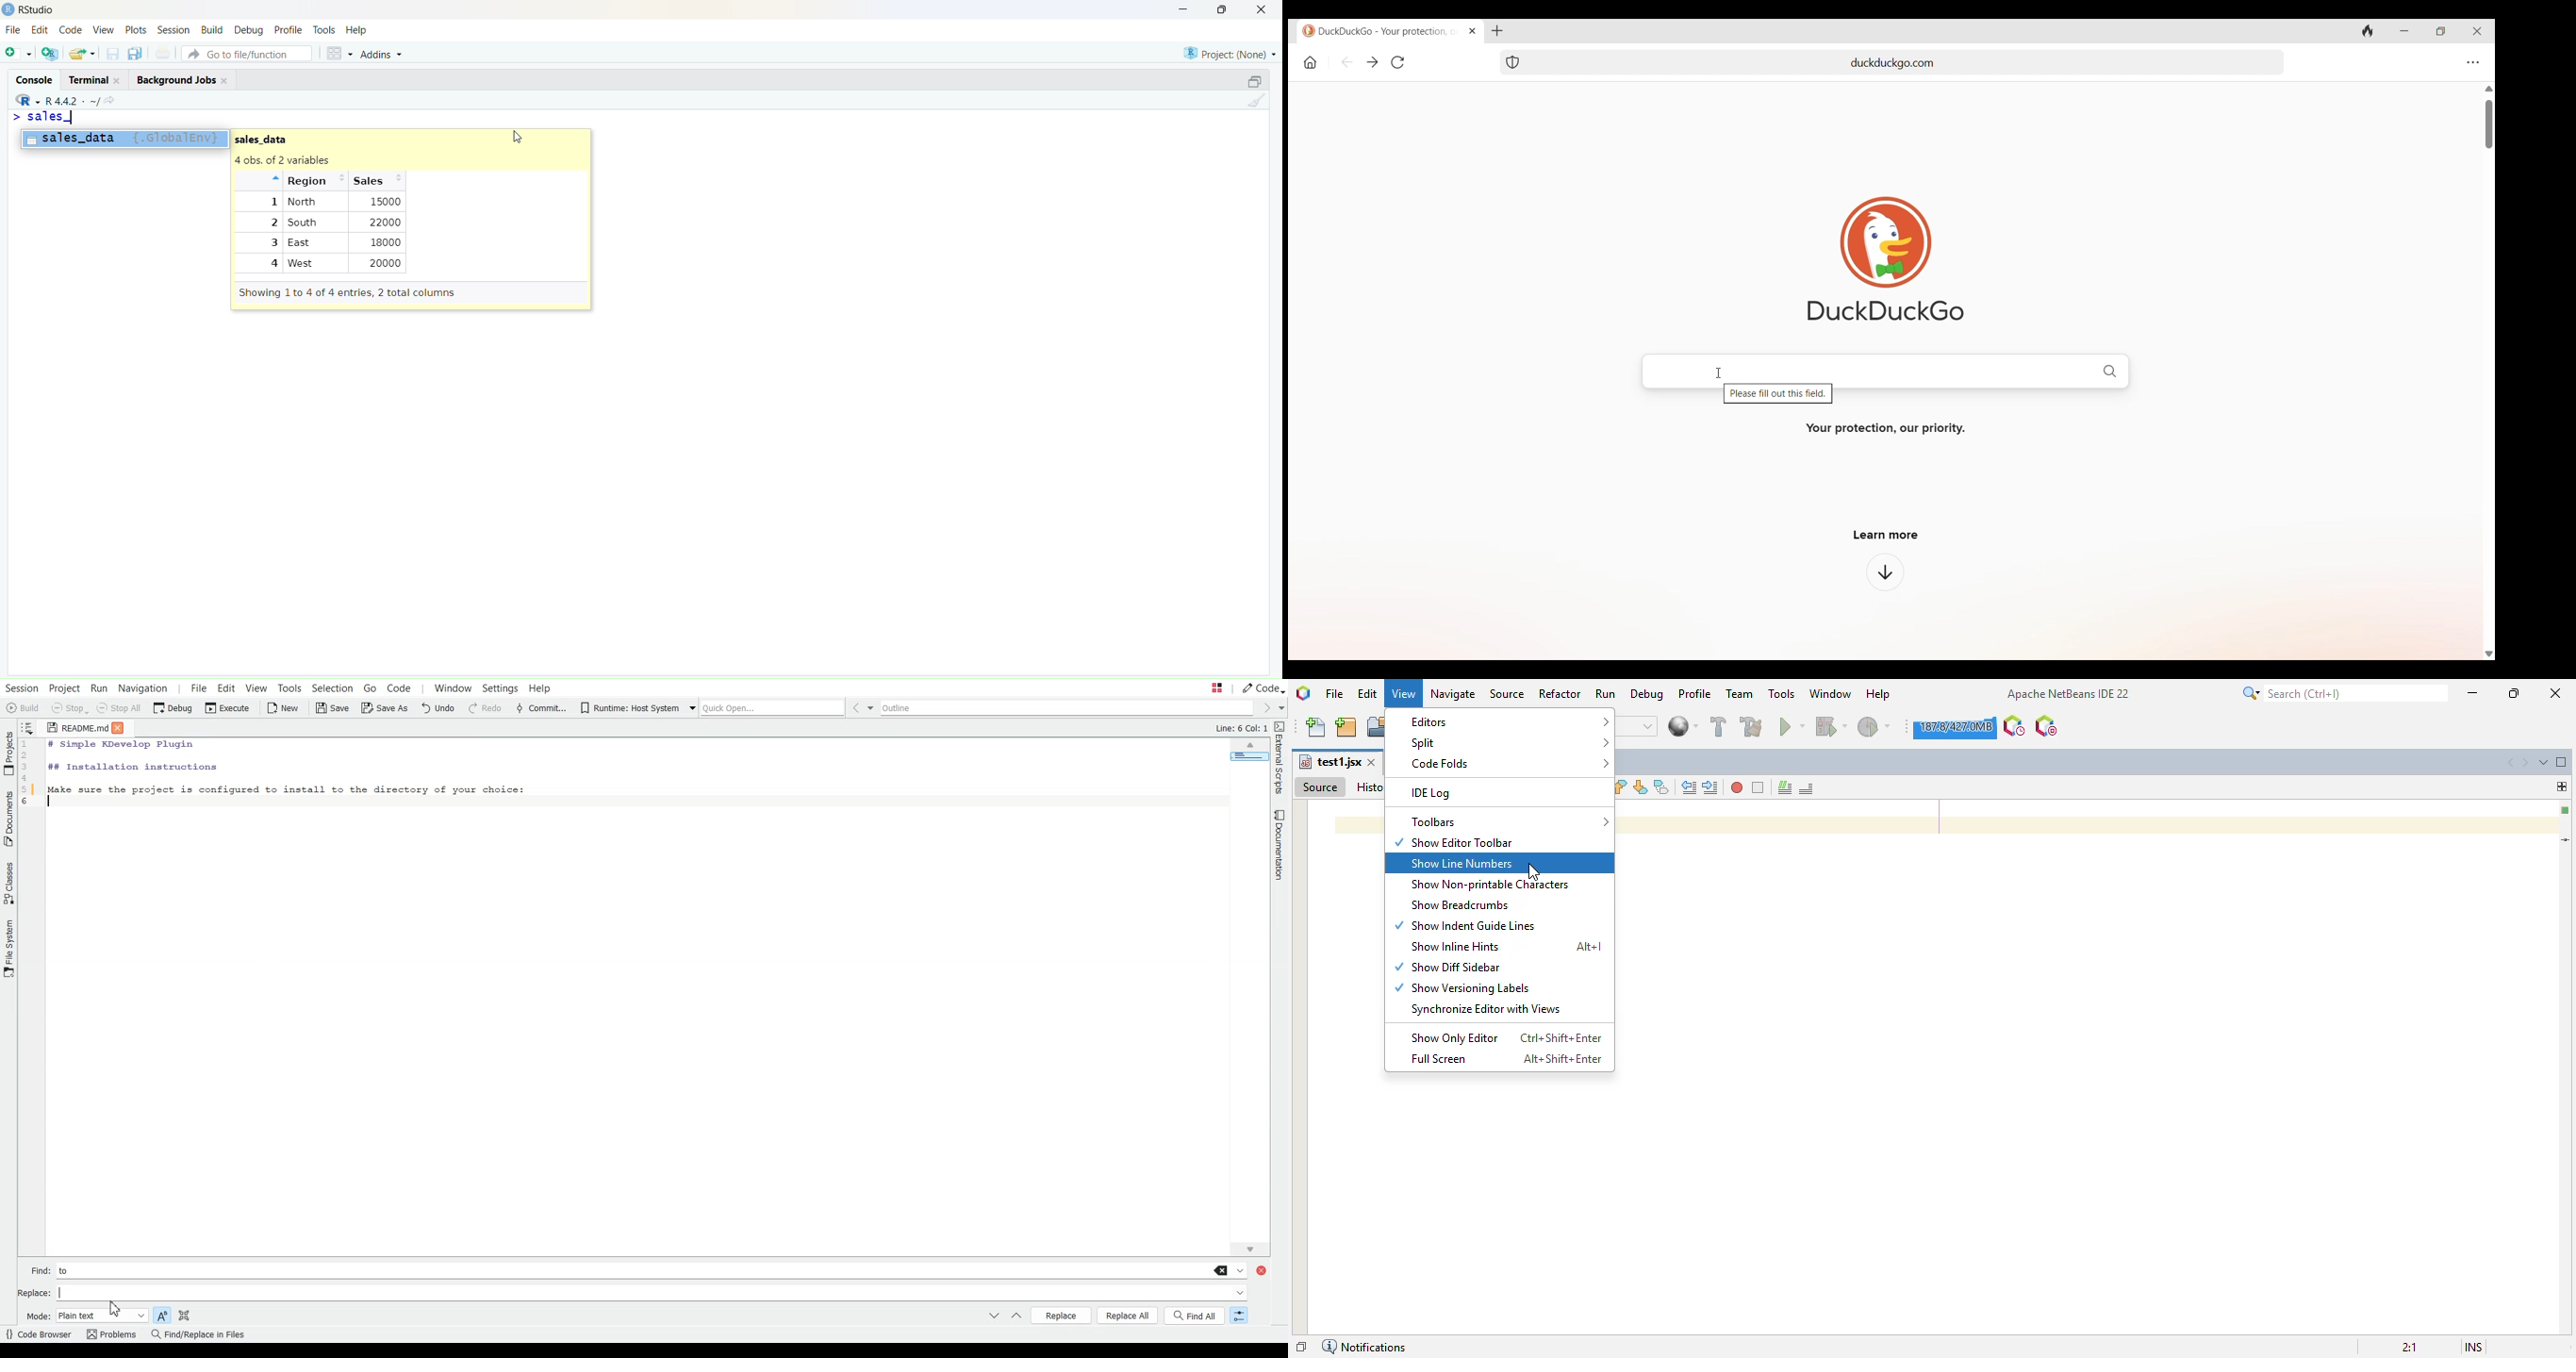 This screenshot has width=2576, height=1372. Describe the element at coordinates (211, 29) in the screenshot. I see `Build` at that location.